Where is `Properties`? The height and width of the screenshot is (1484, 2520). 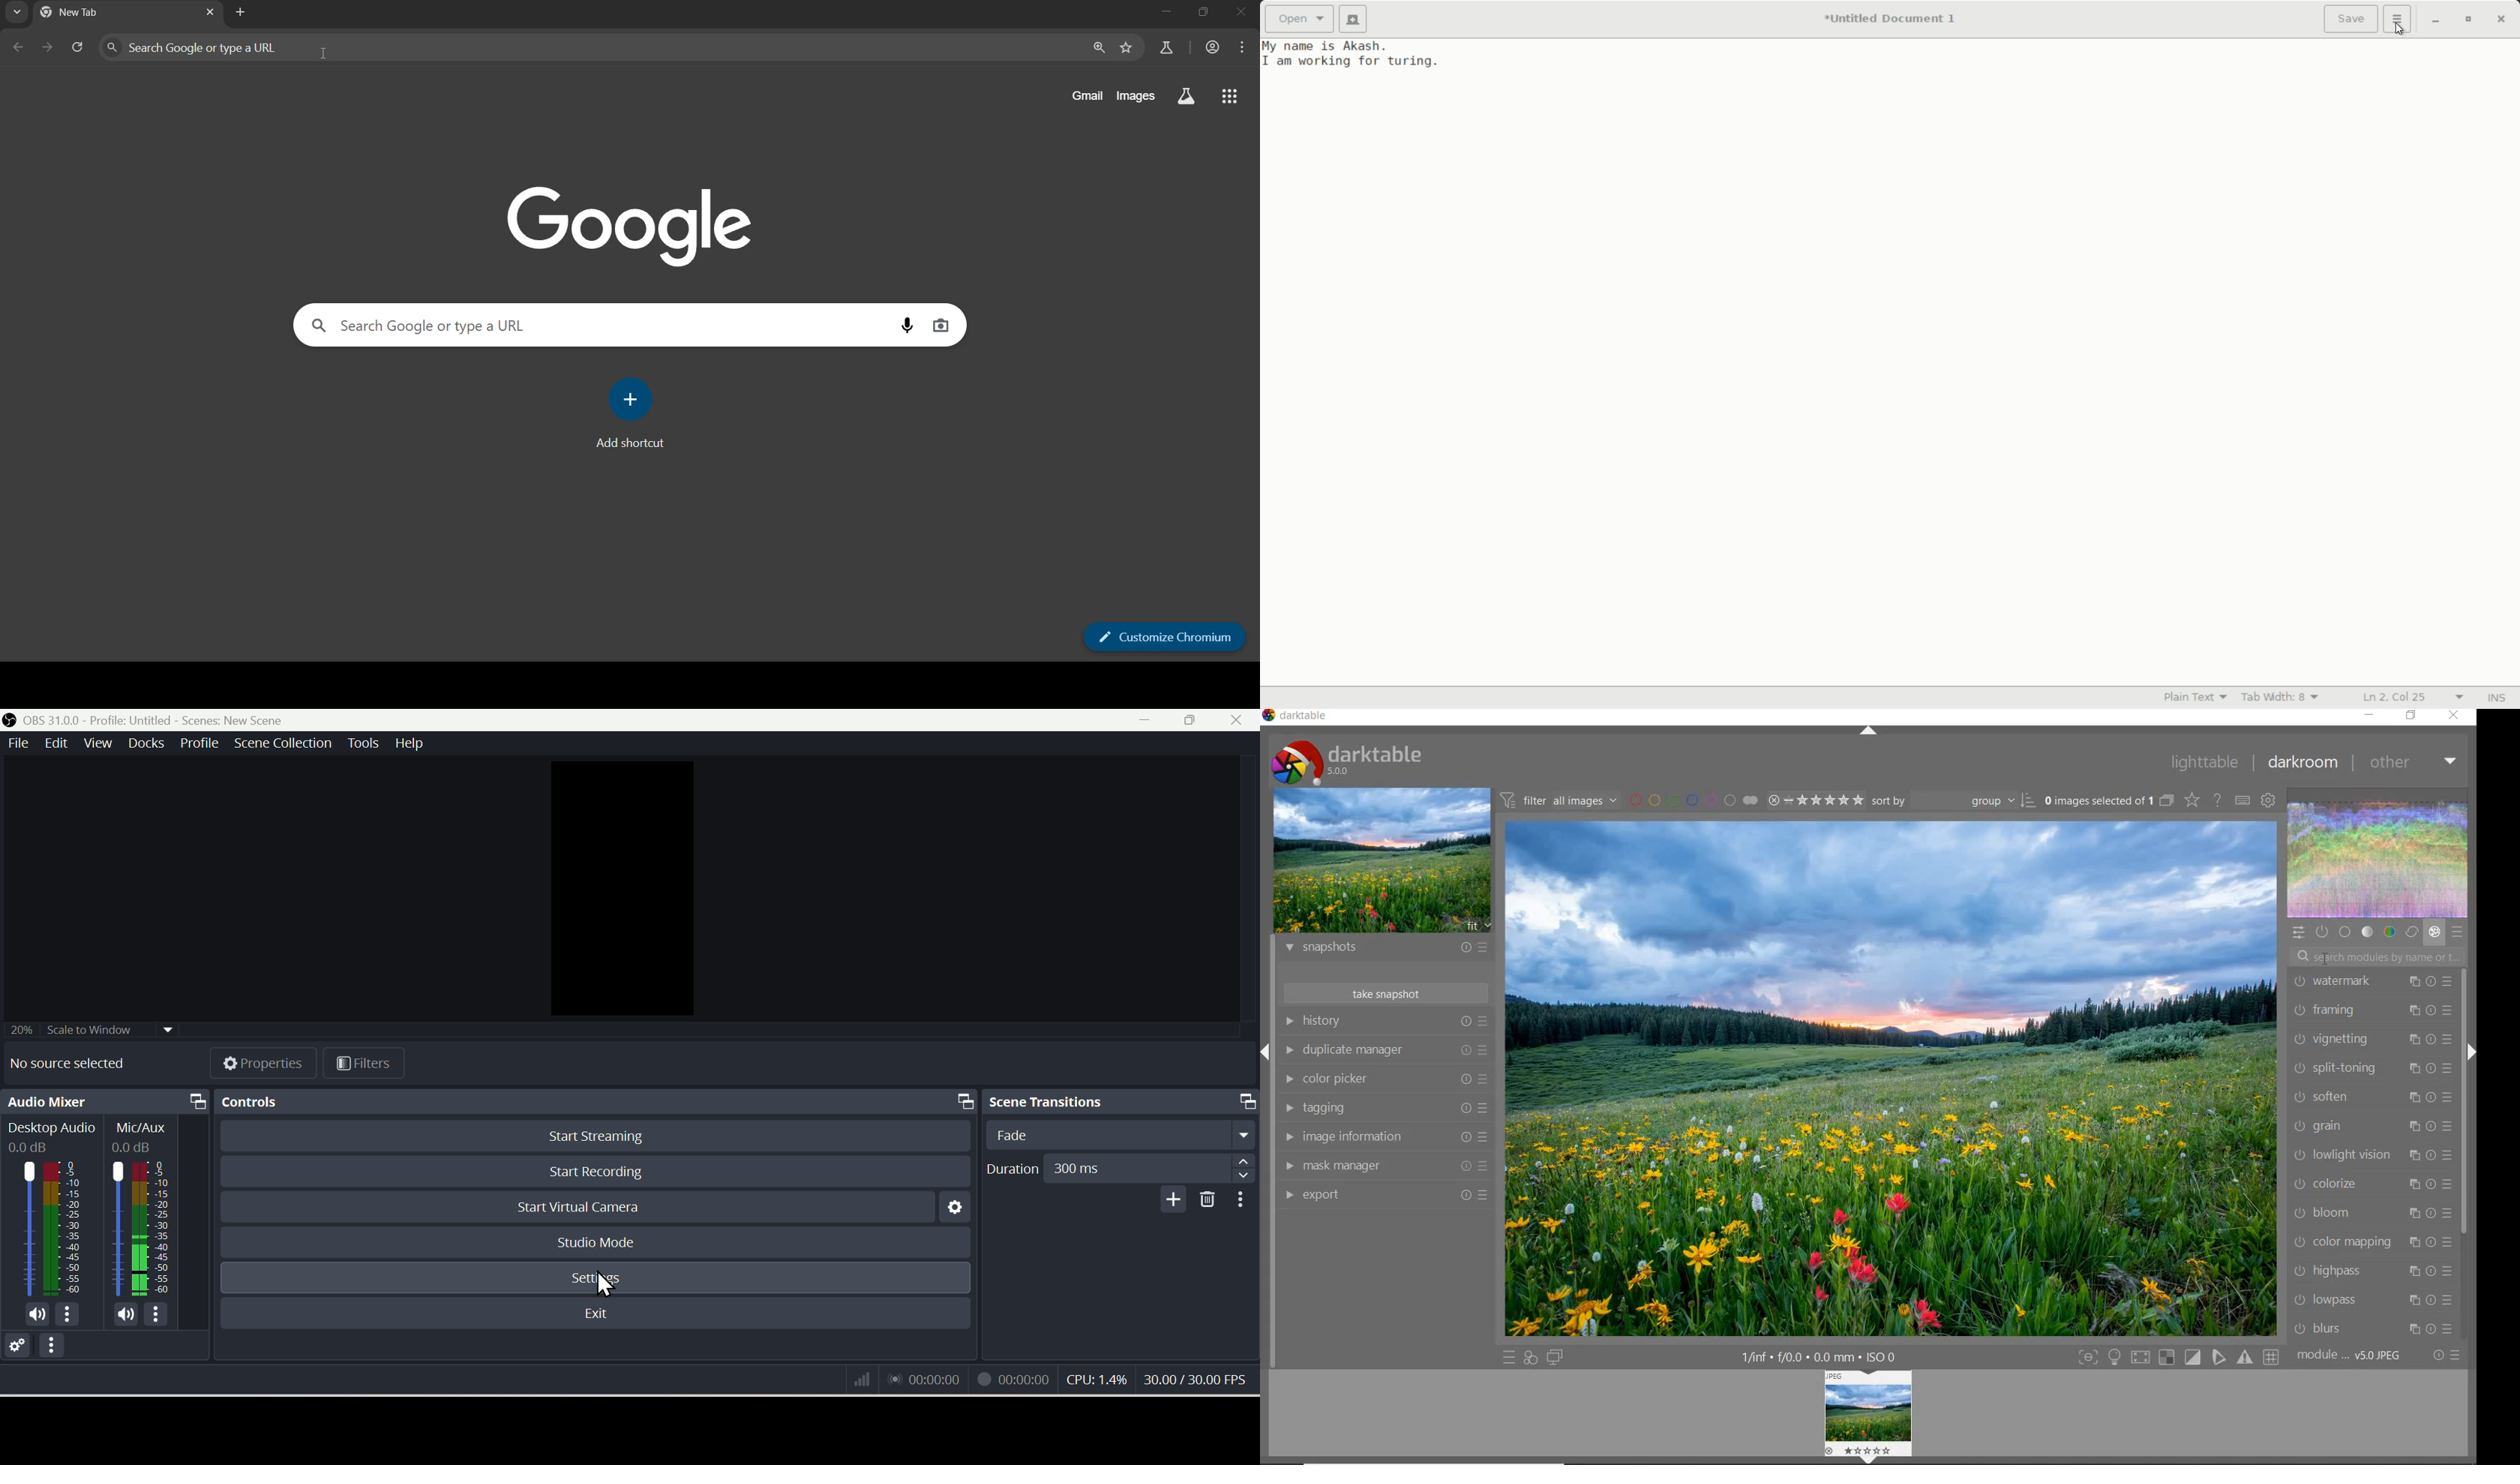
Properties is located at coordinates (263, 1063).